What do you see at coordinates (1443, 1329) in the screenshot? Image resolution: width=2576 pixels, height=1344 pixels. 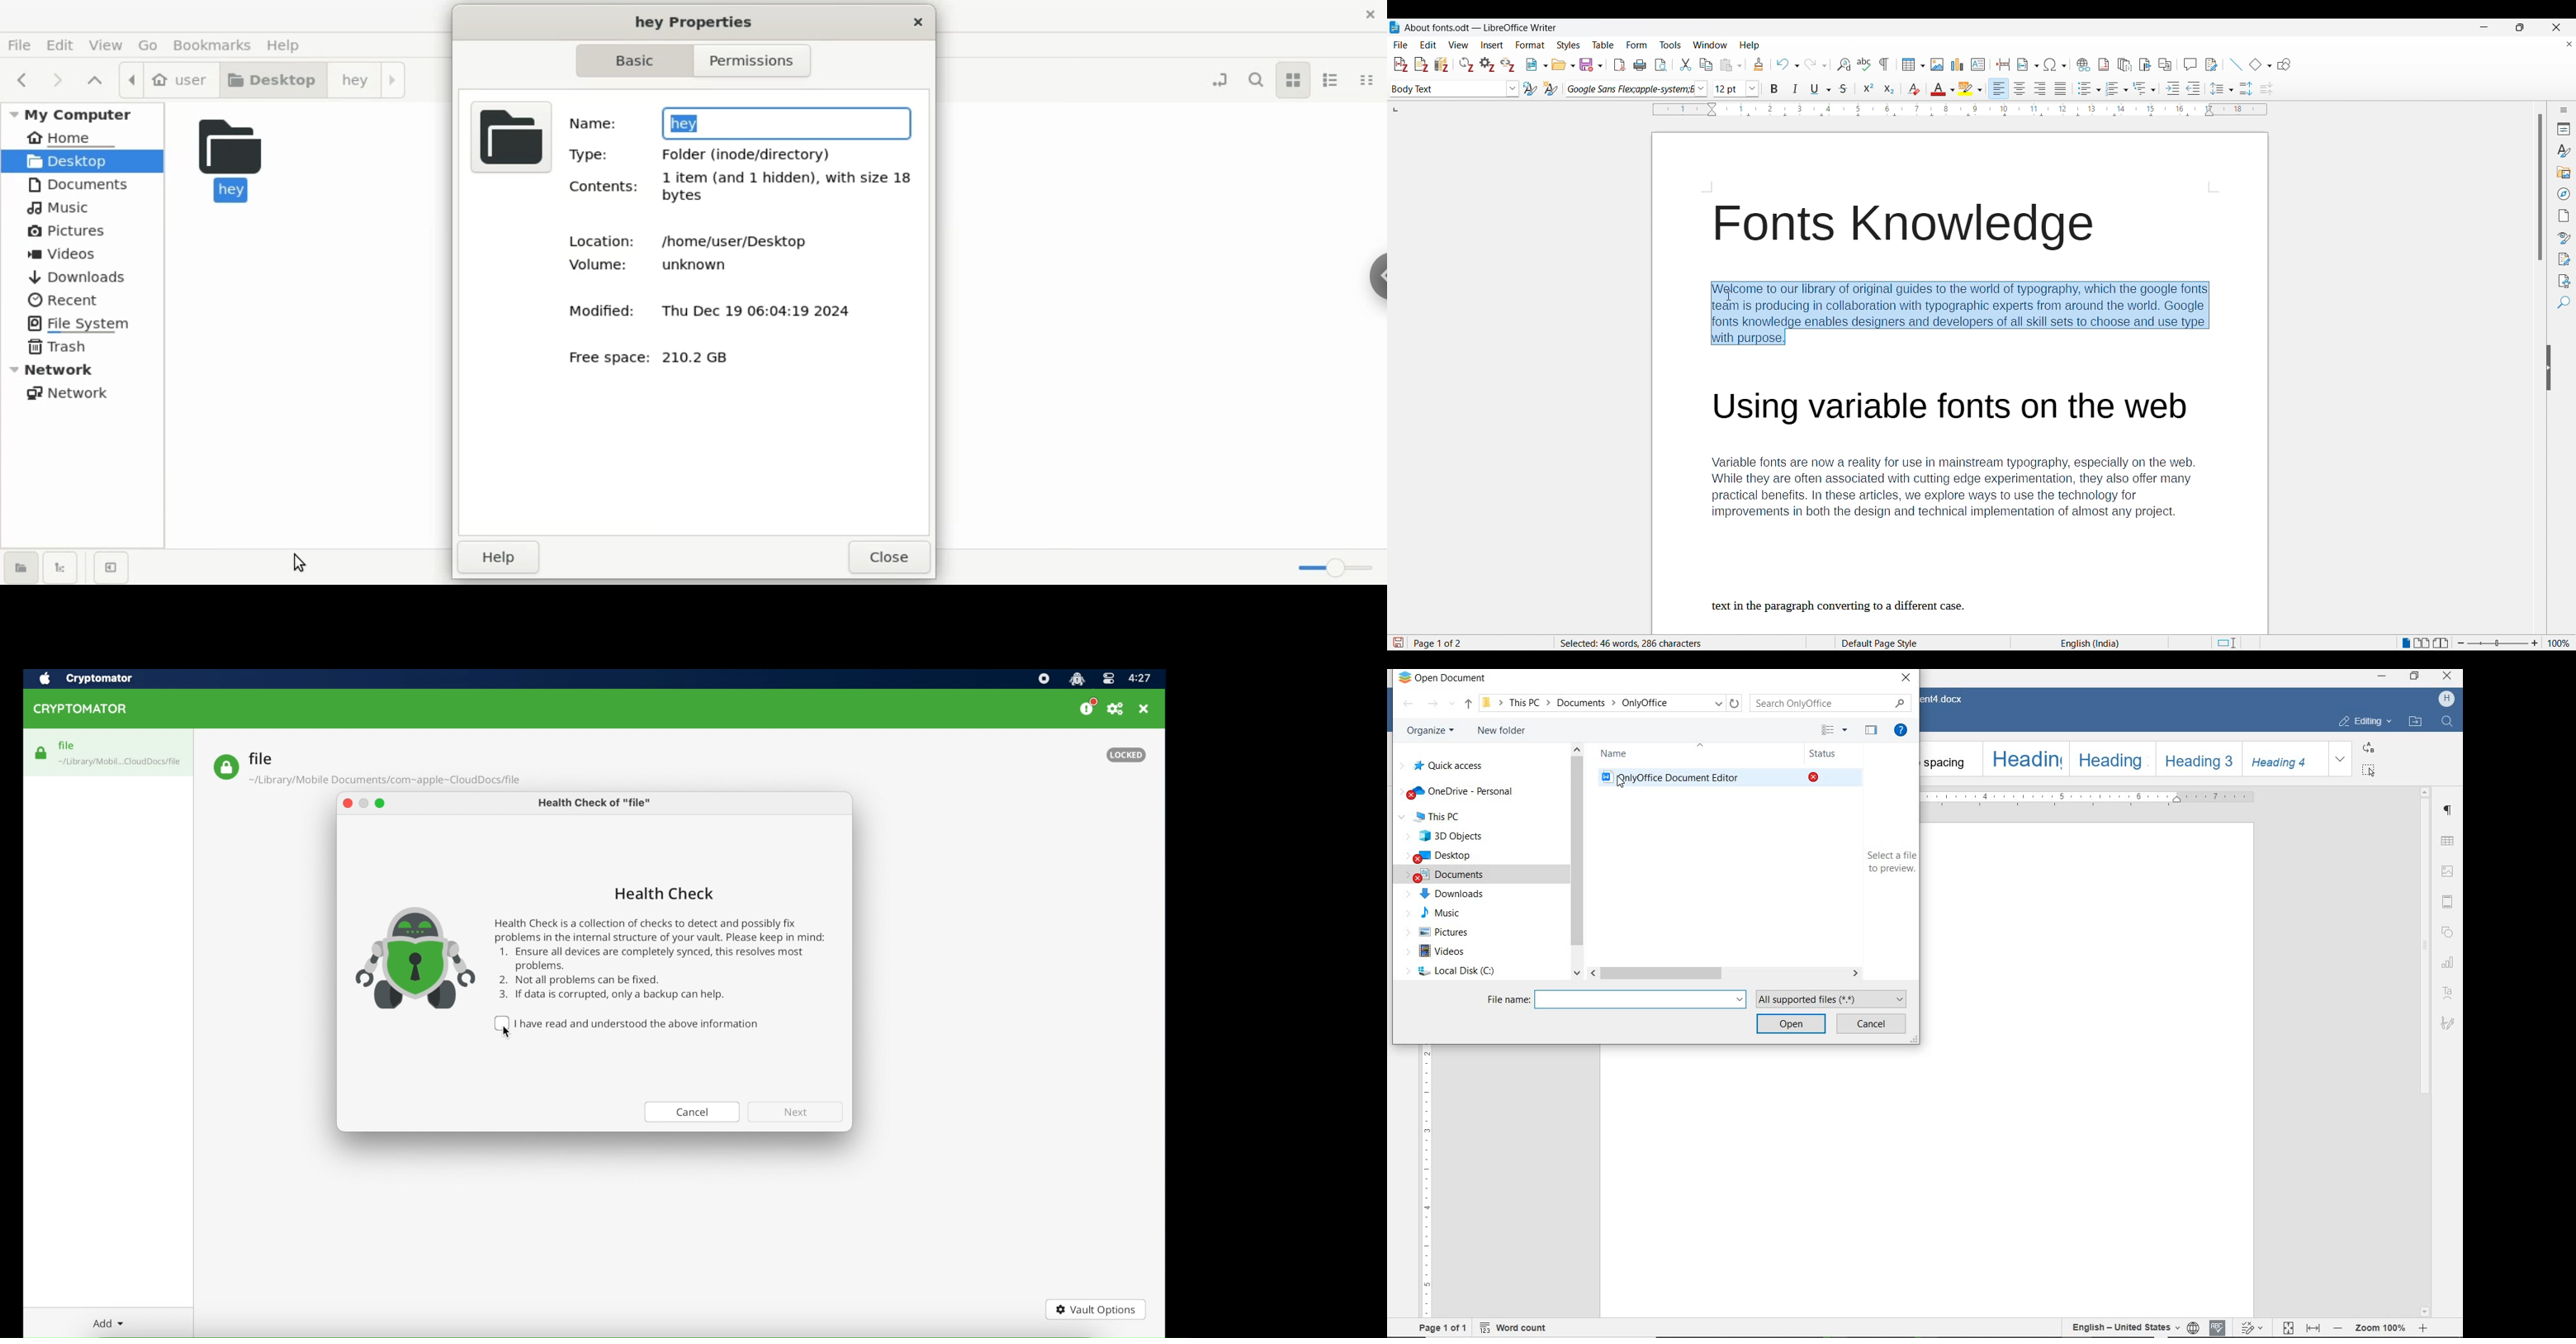 I see `page 1 of 1` at bounding box center [1443, 1329].